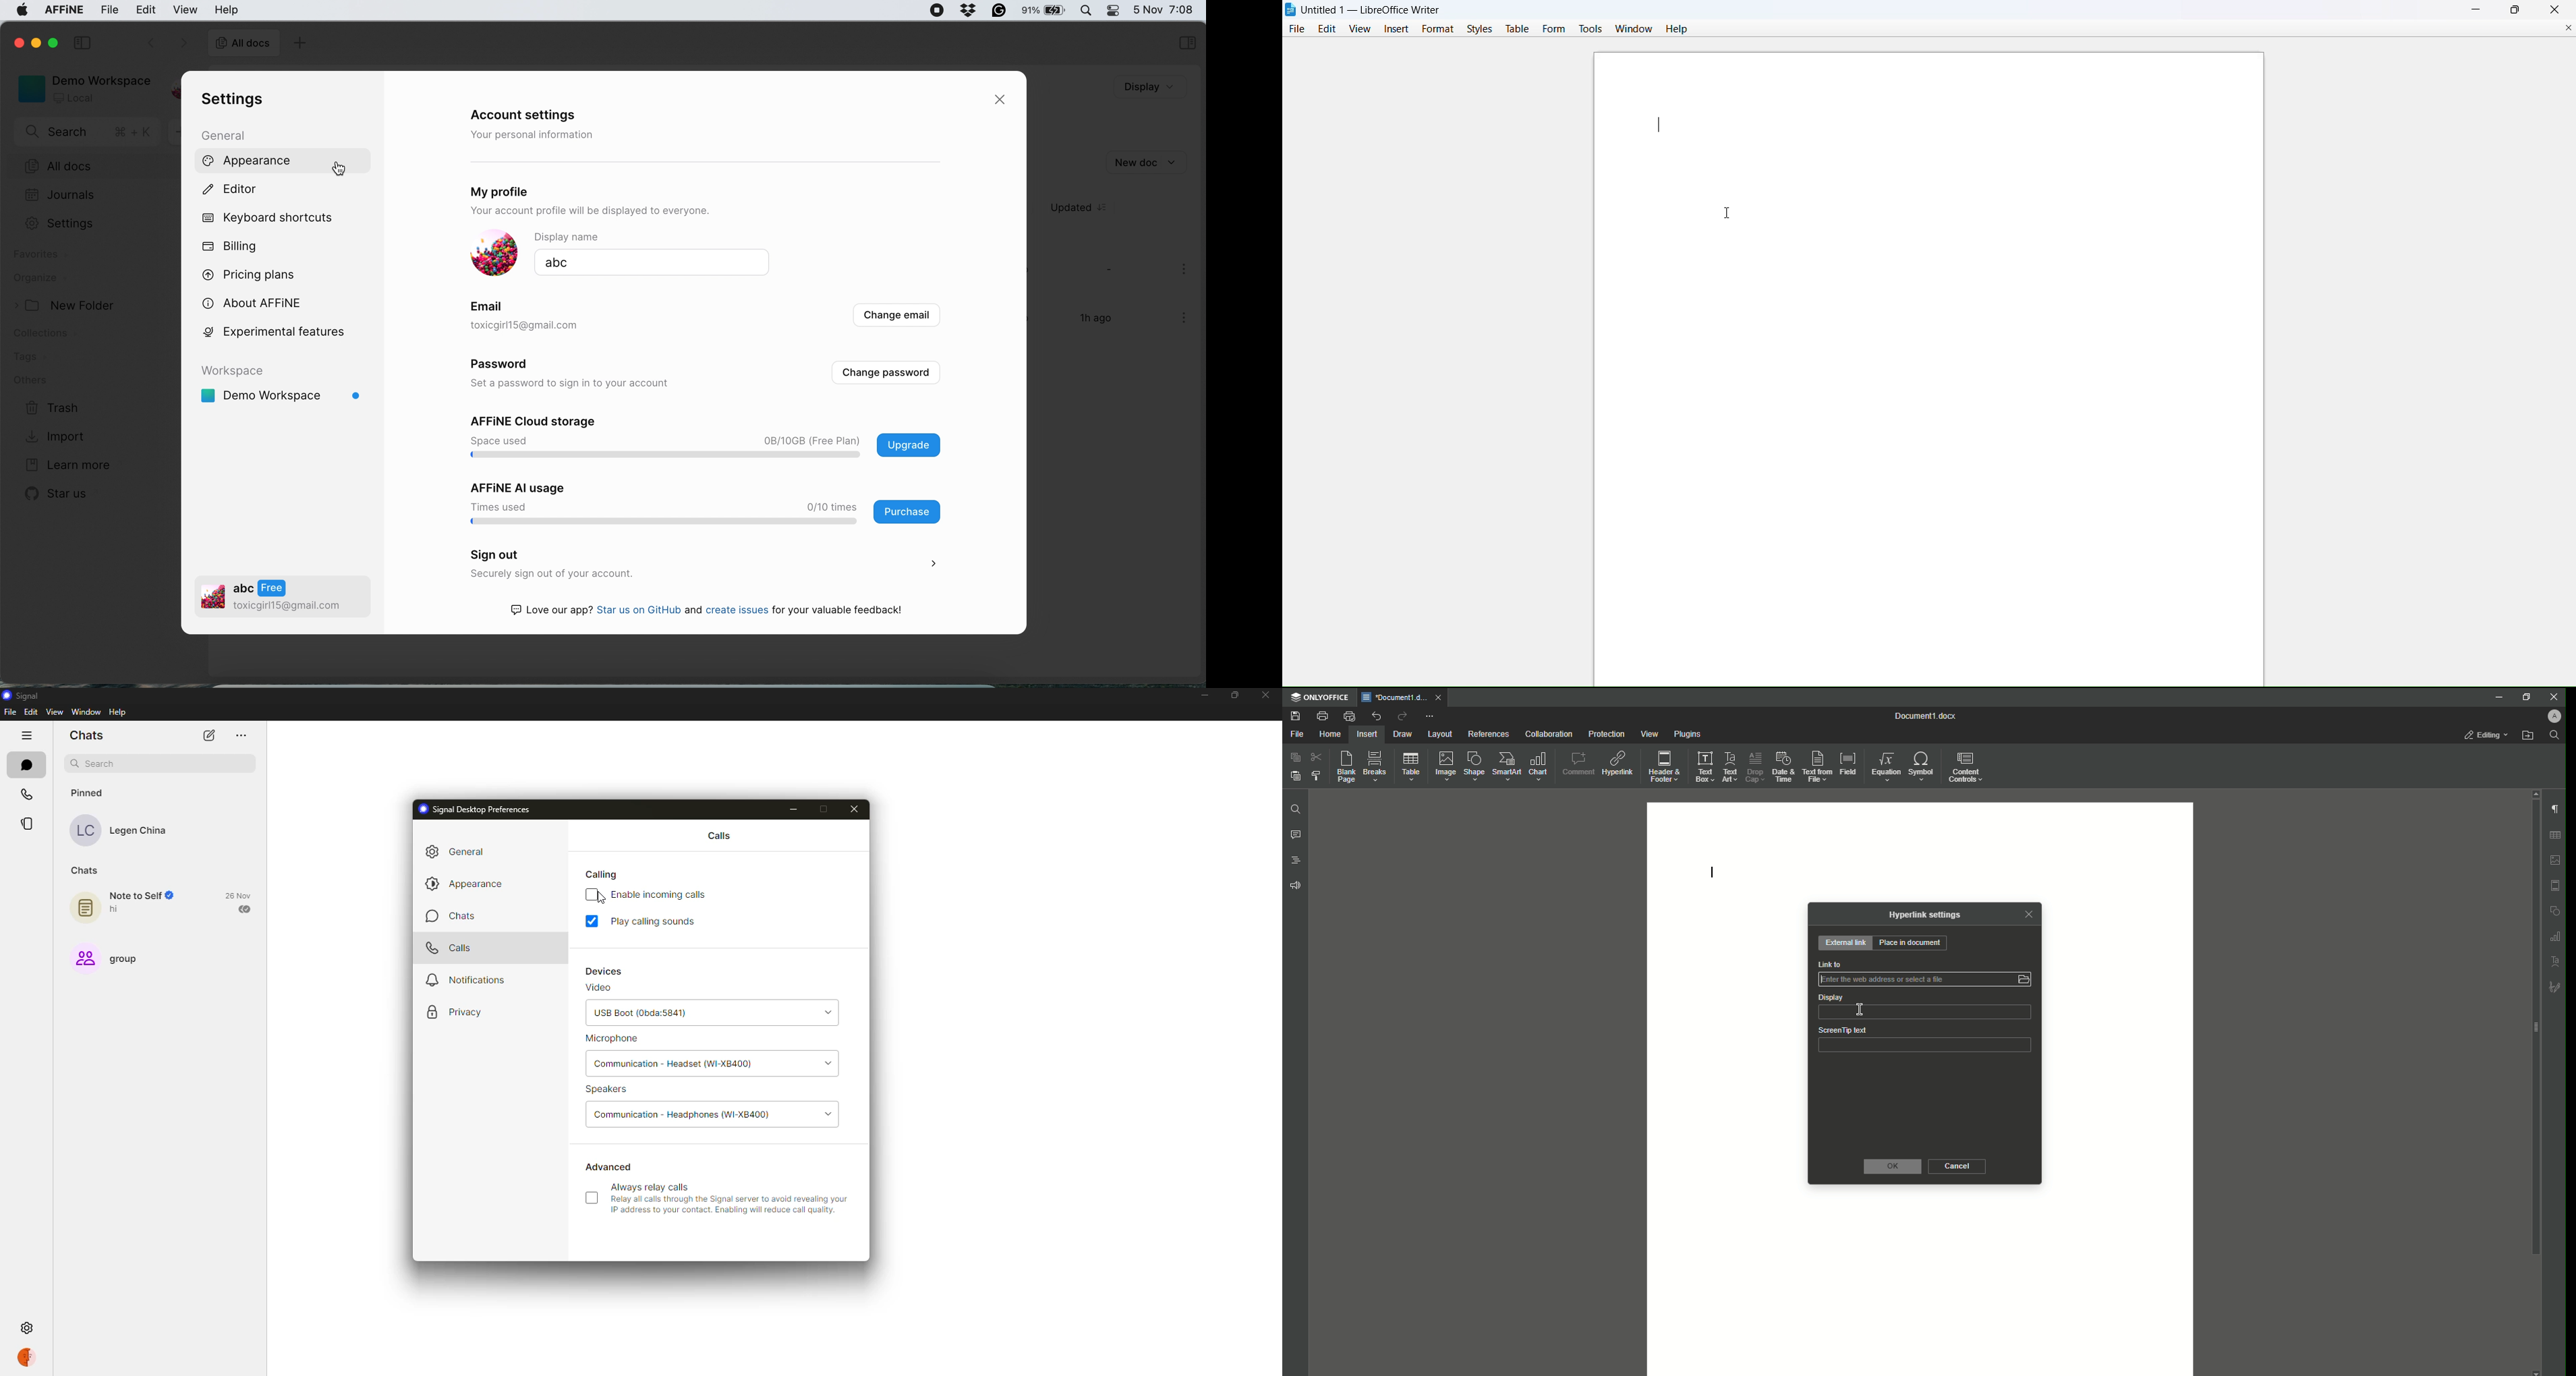  Describe the element at coordinates (1968, 767) in the screenshot. I see `Content Controls` at that location.